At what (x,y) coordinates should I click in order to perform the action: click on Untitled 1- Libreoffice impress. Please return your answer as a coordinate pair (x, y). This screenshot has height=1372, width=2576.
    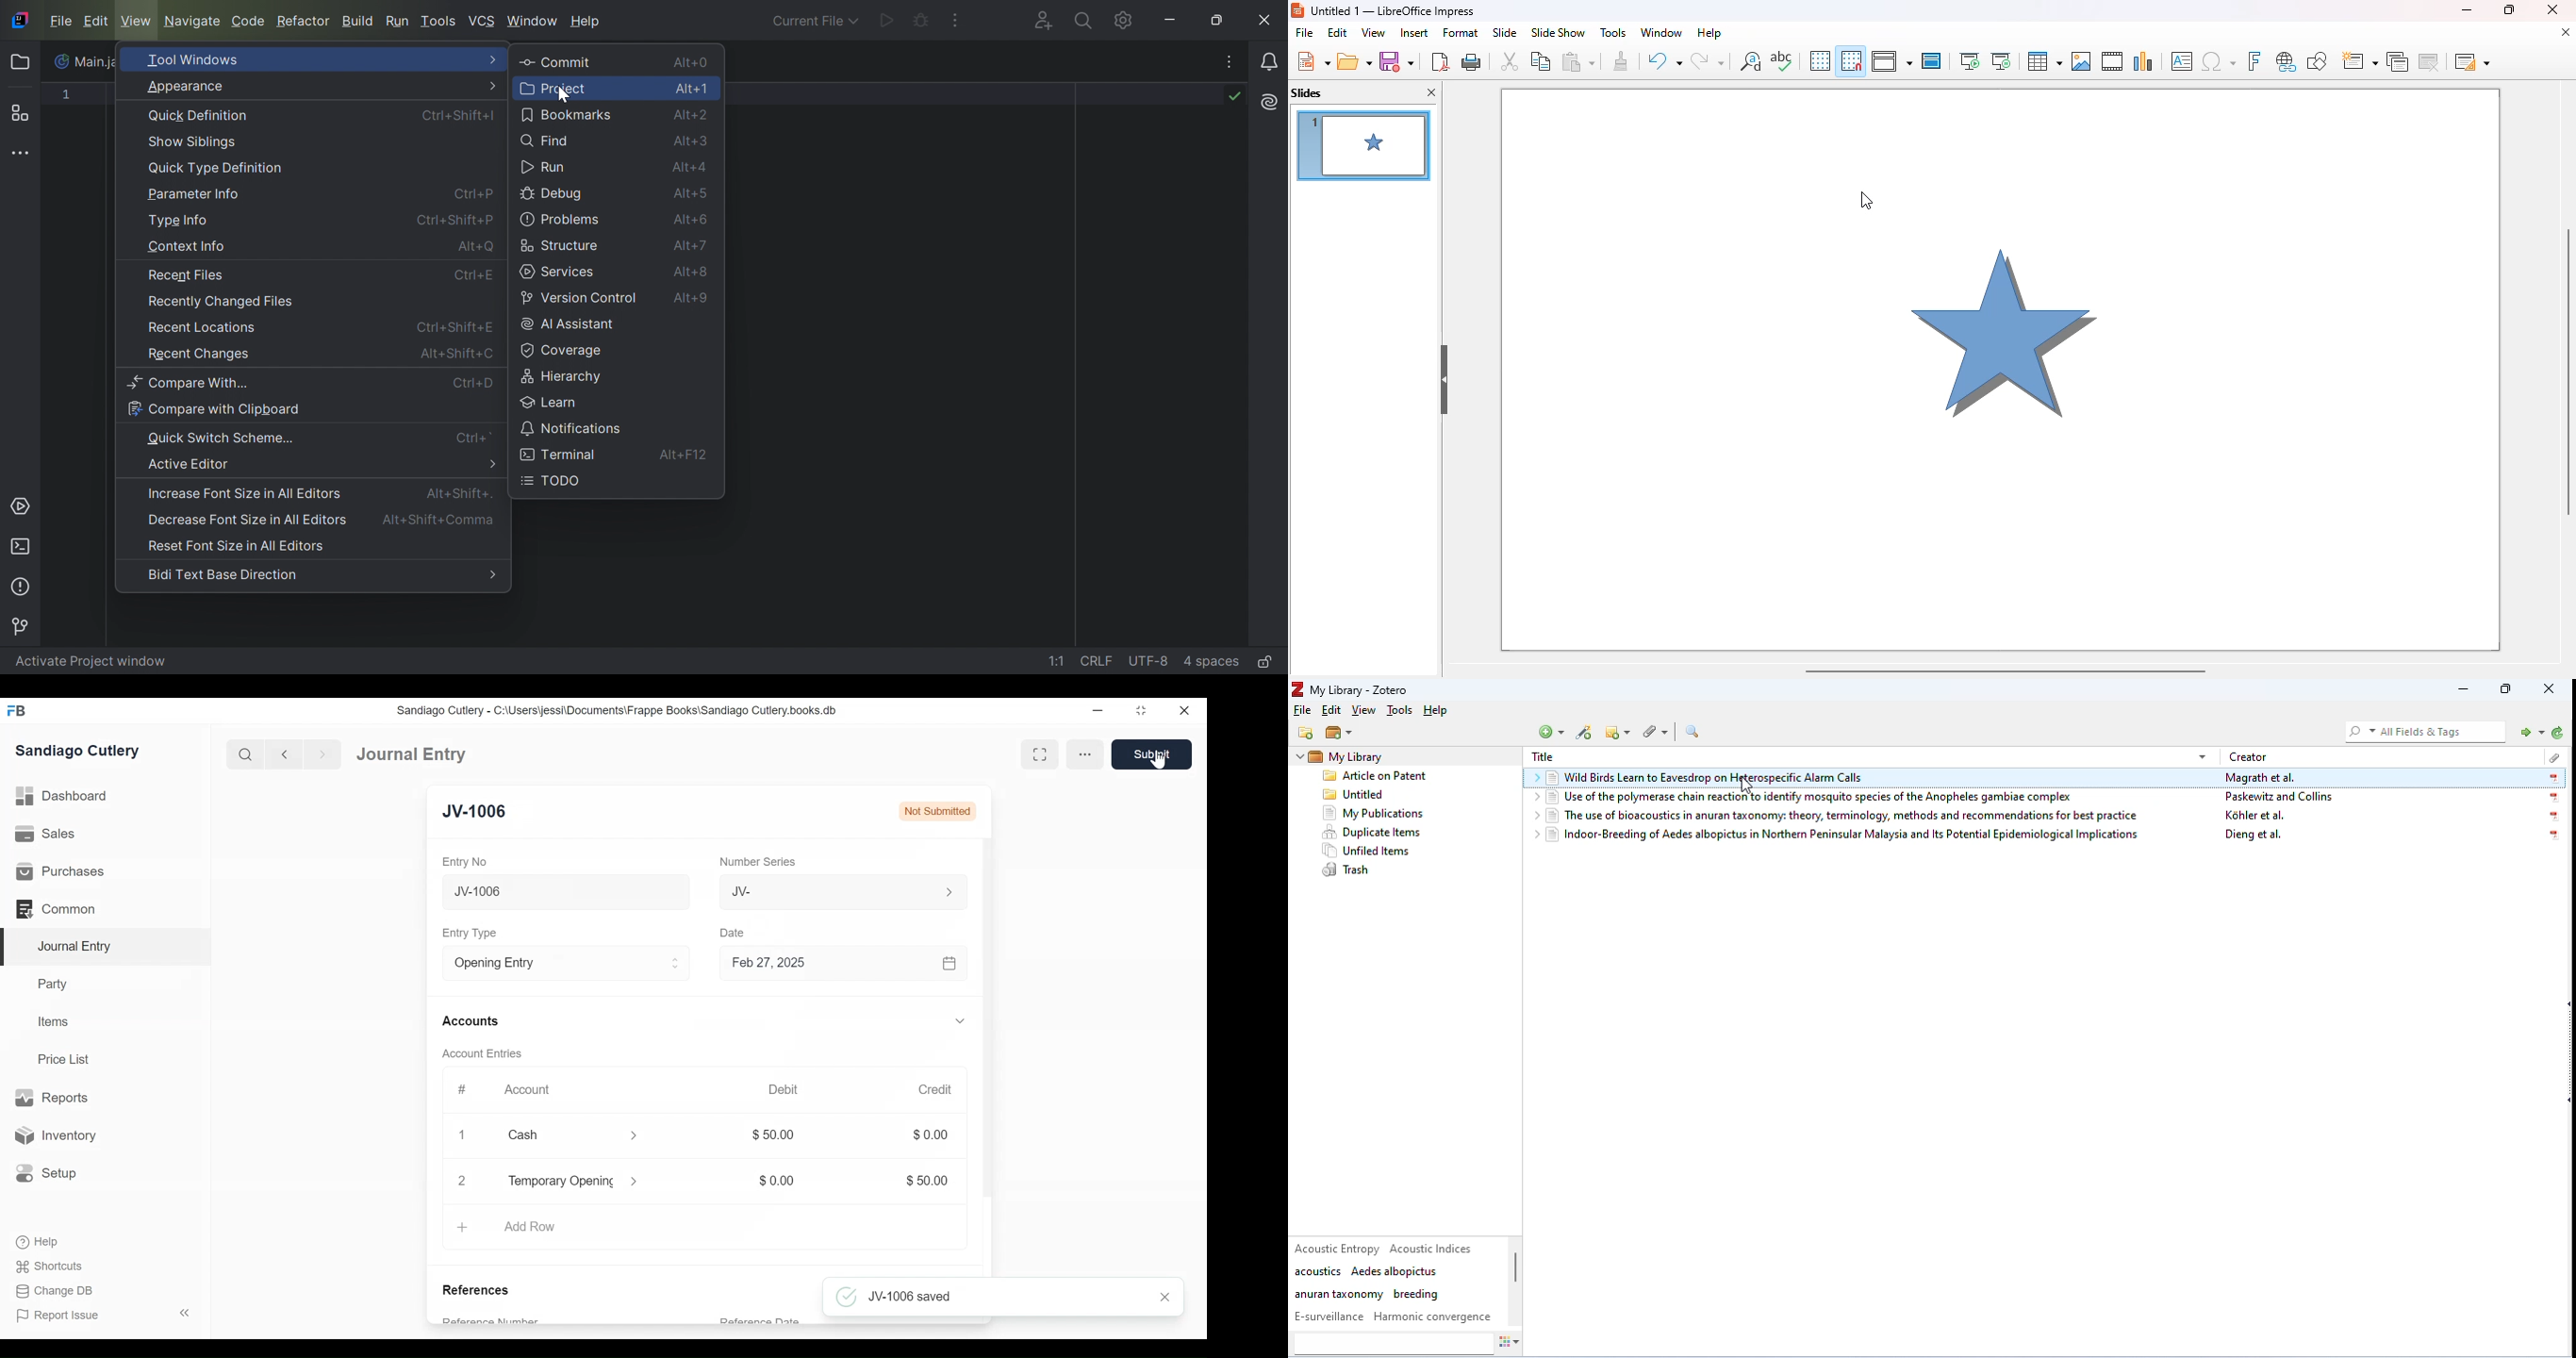
    Looking at the image, I should click on (1393, 10).